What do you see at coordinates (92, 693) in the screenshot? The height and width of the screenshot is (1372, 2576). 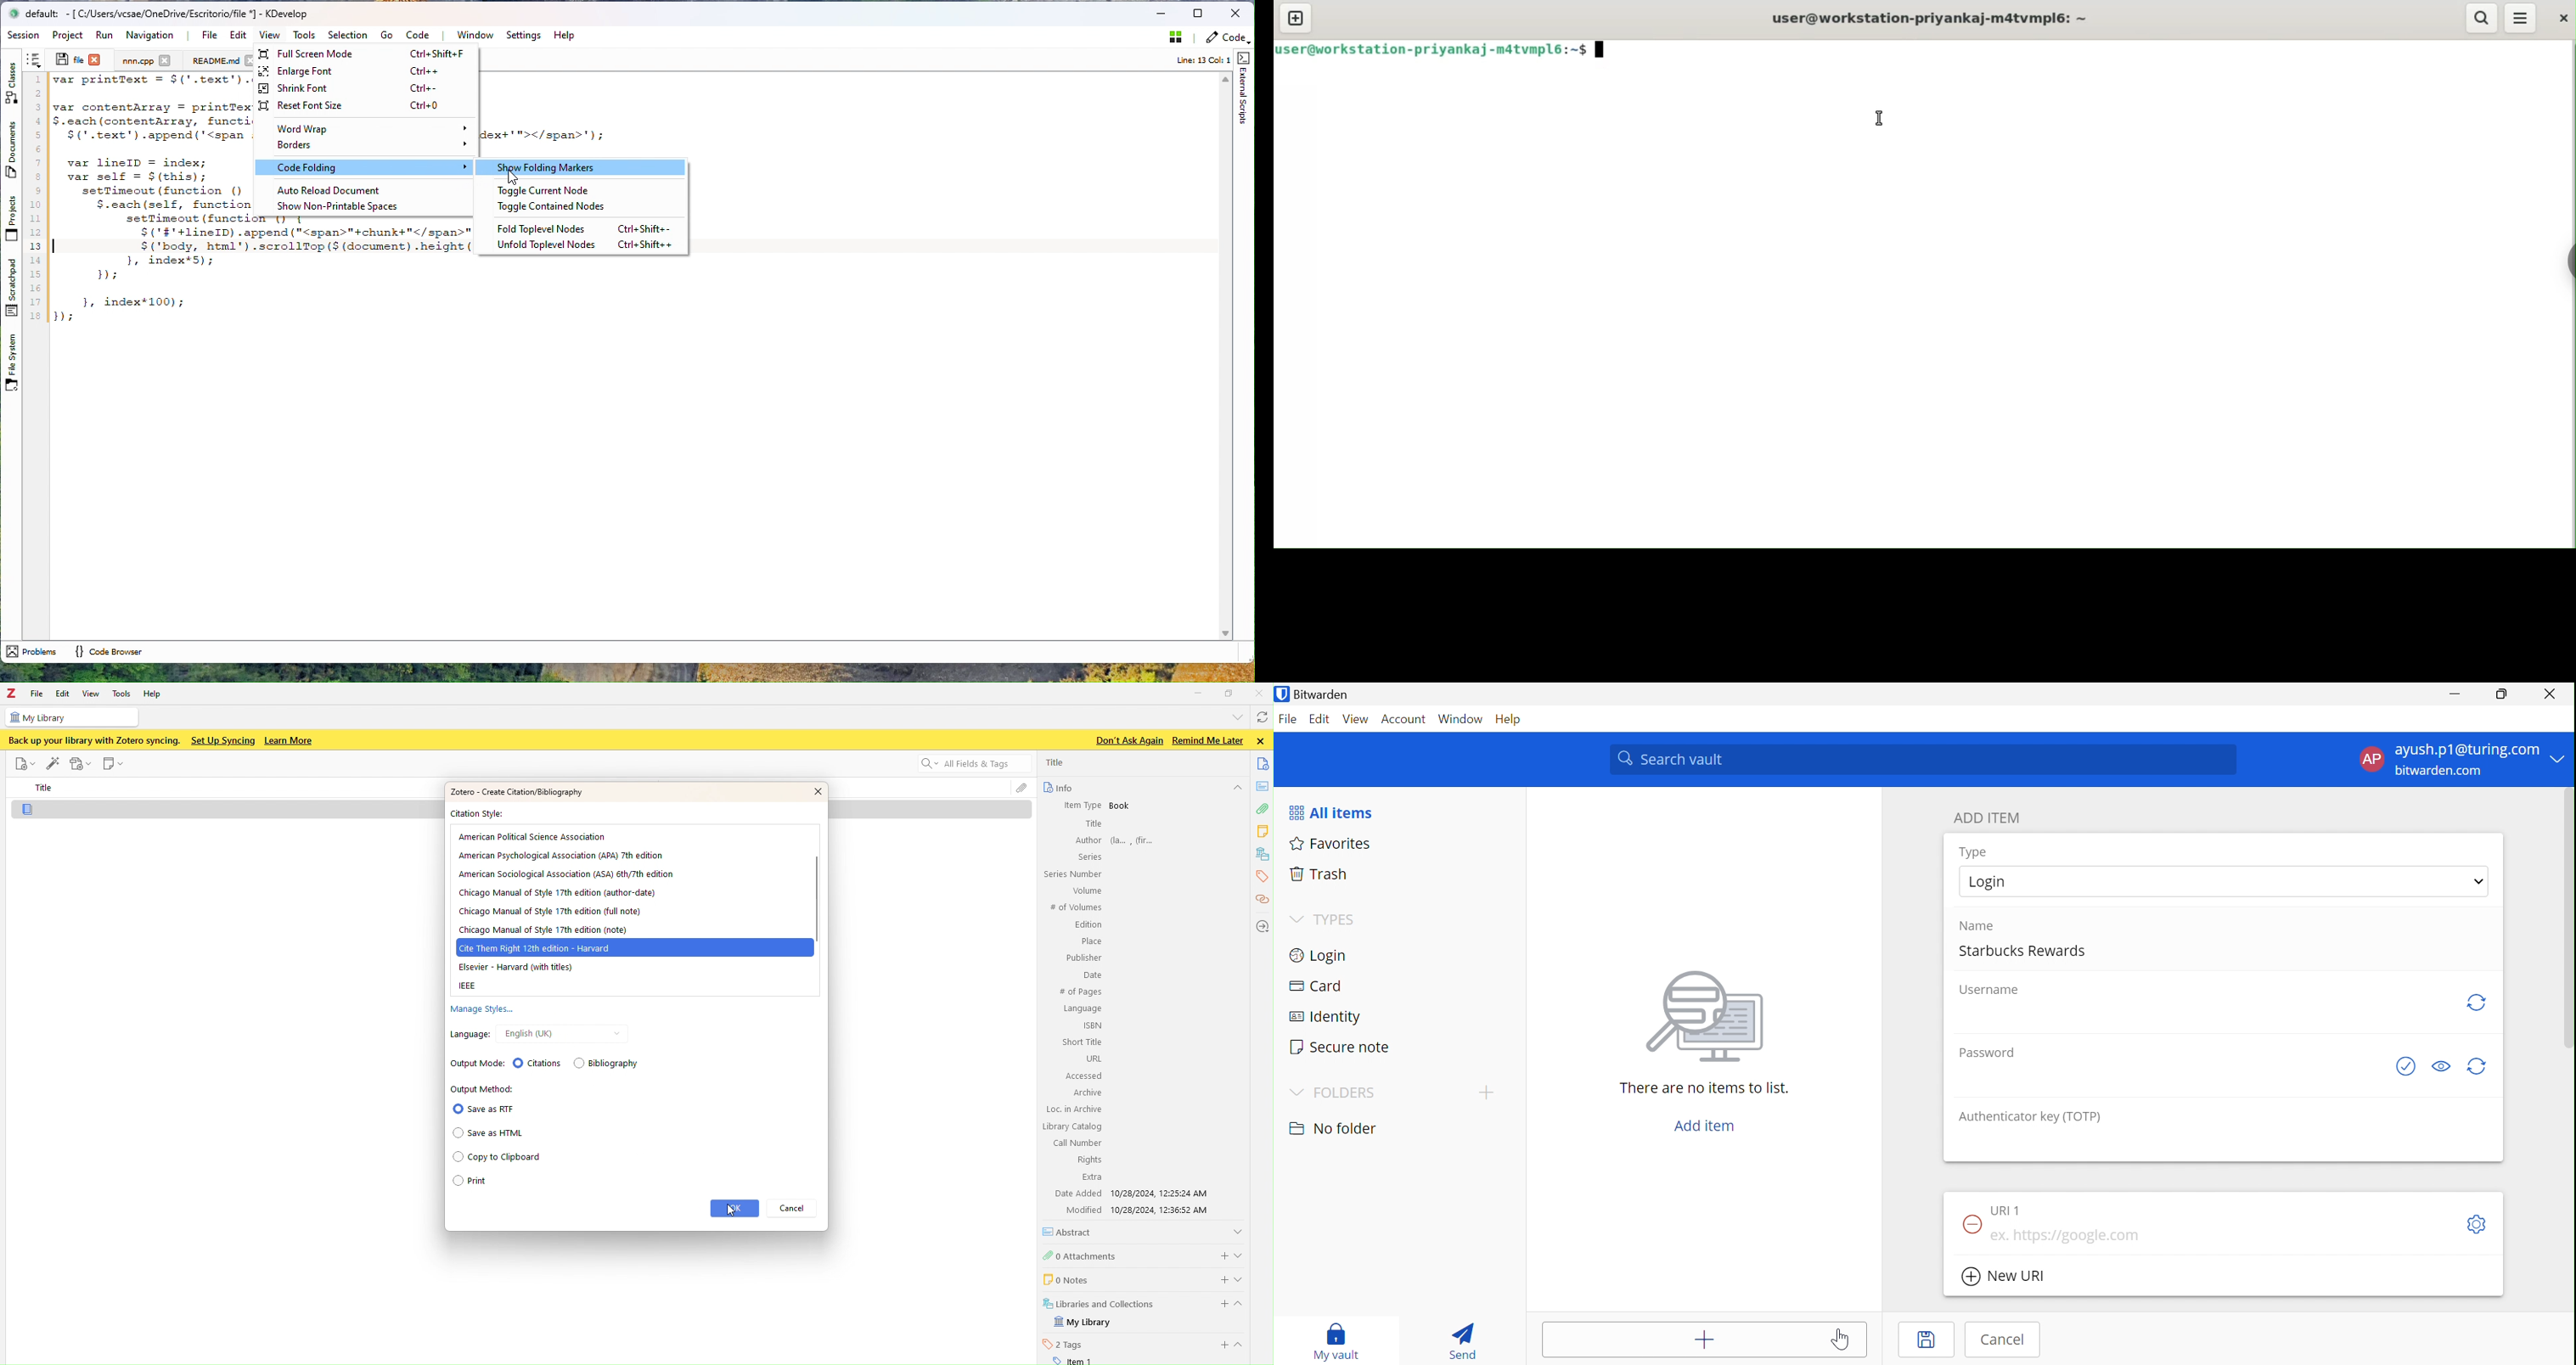 I see `View` at bounding box center [92, 693].